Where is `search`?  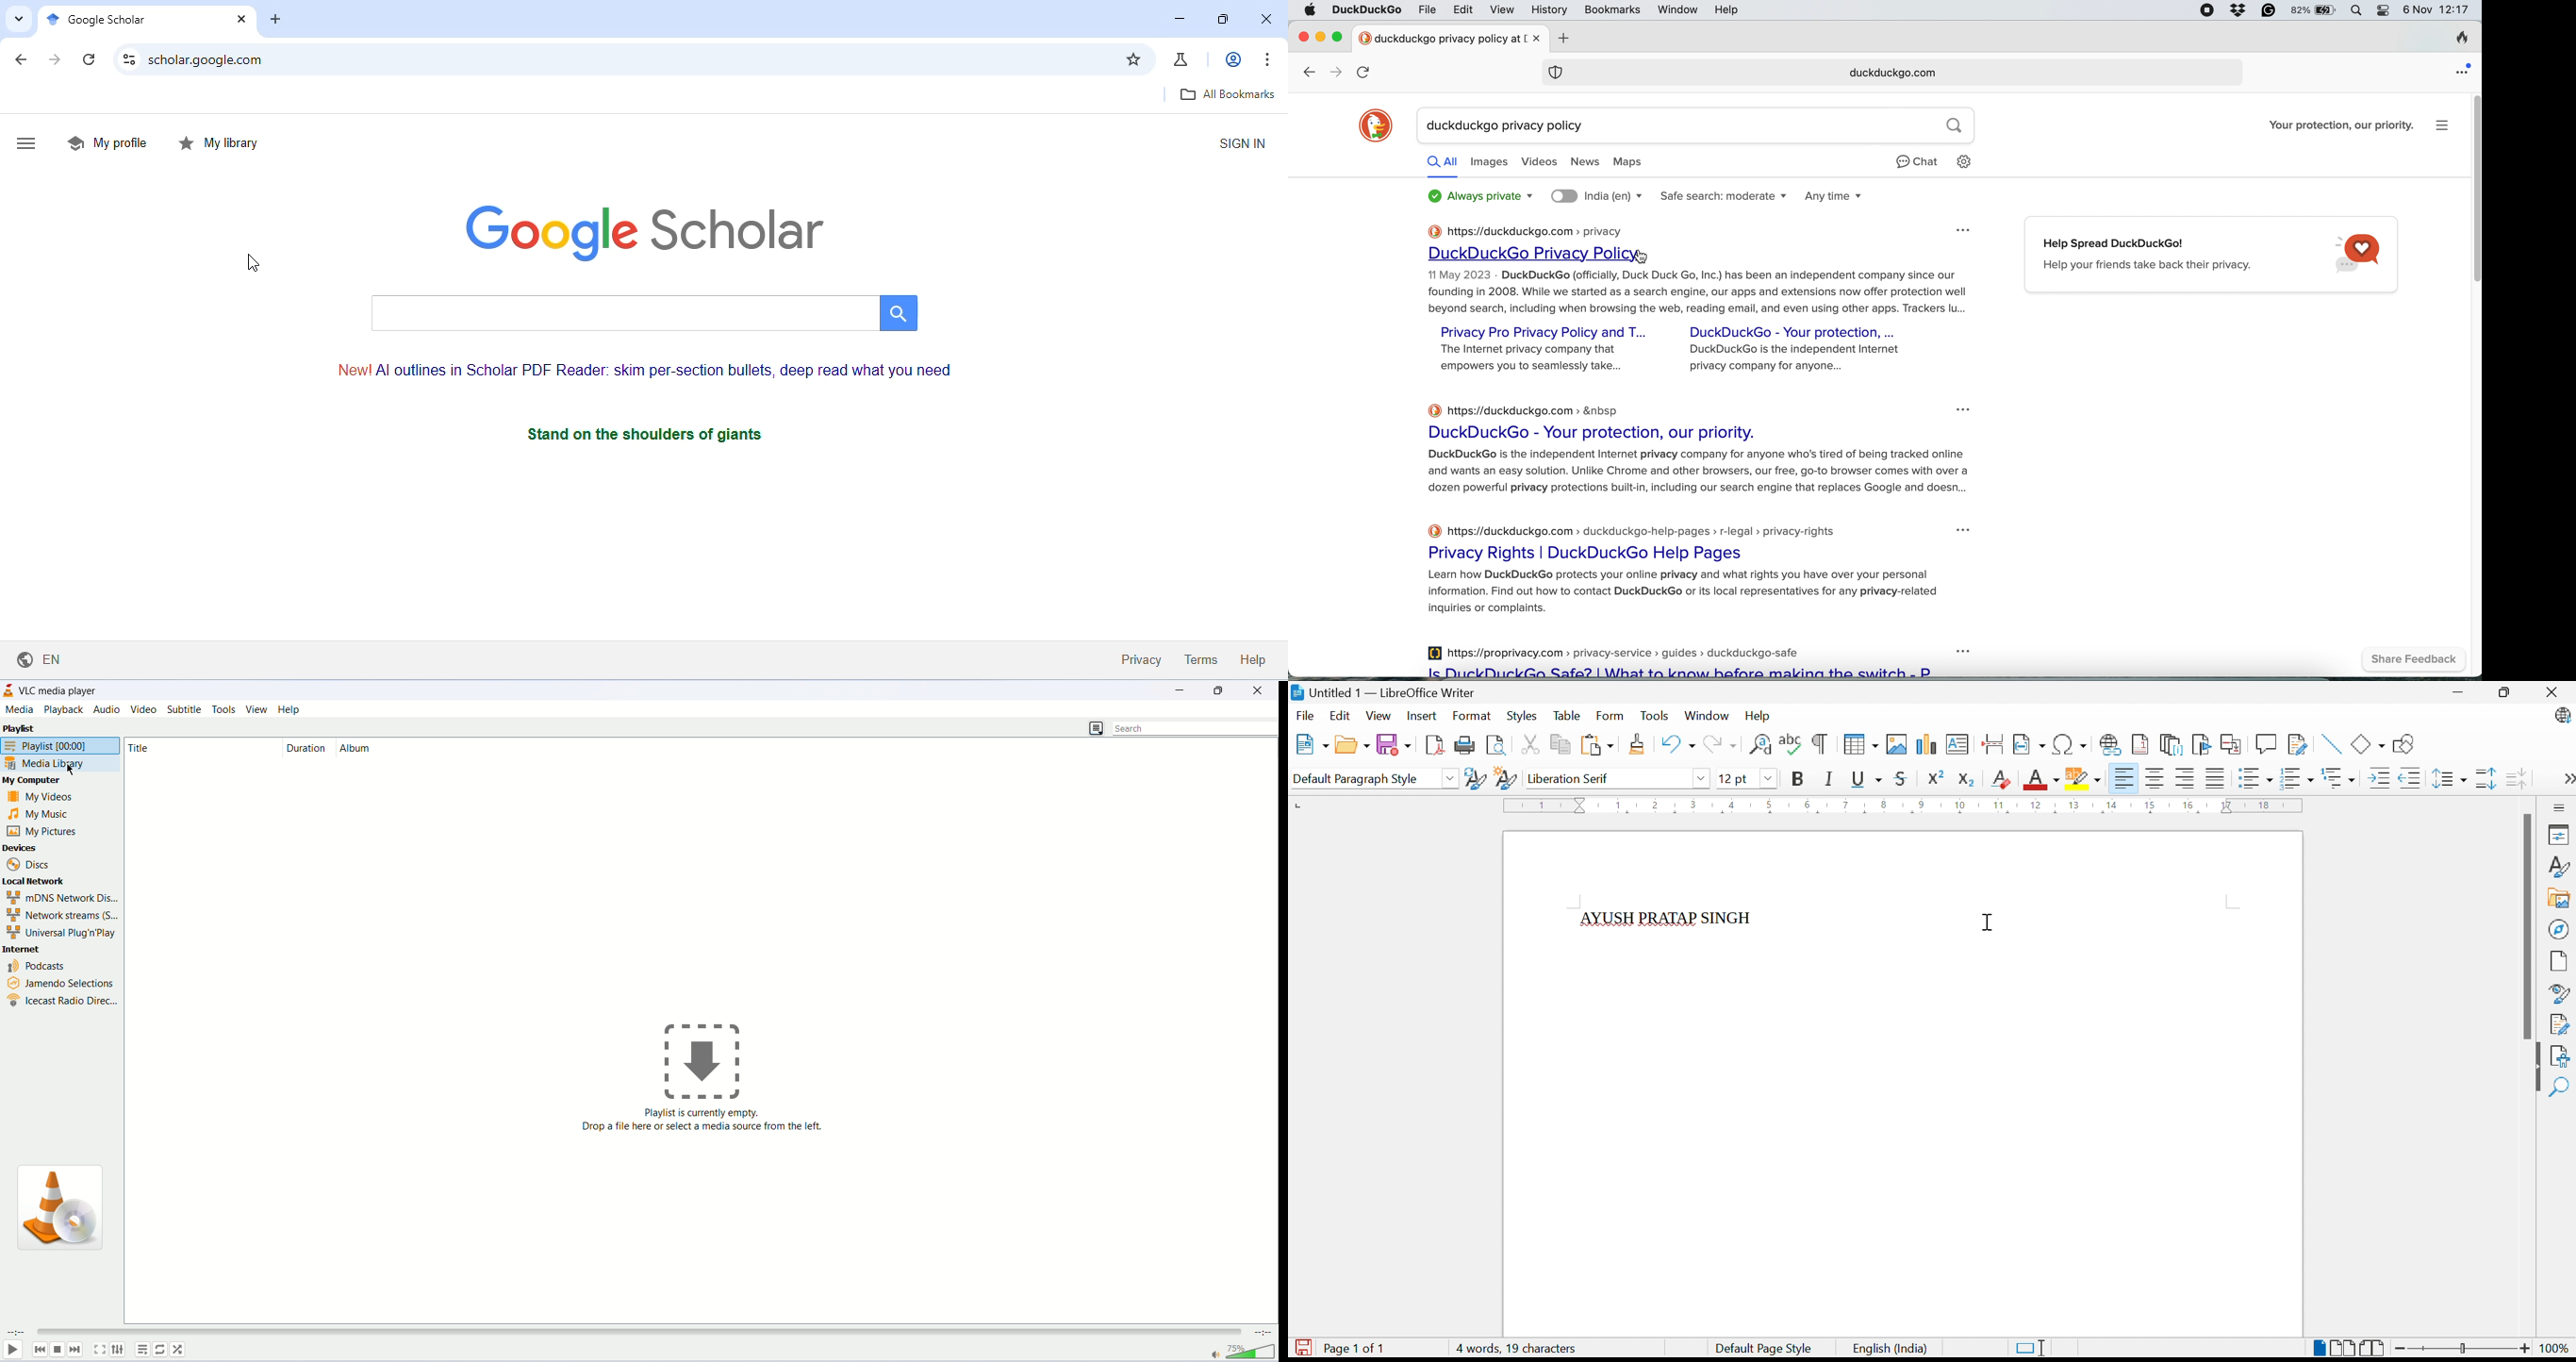 search is located at coordinates (1192, 728).